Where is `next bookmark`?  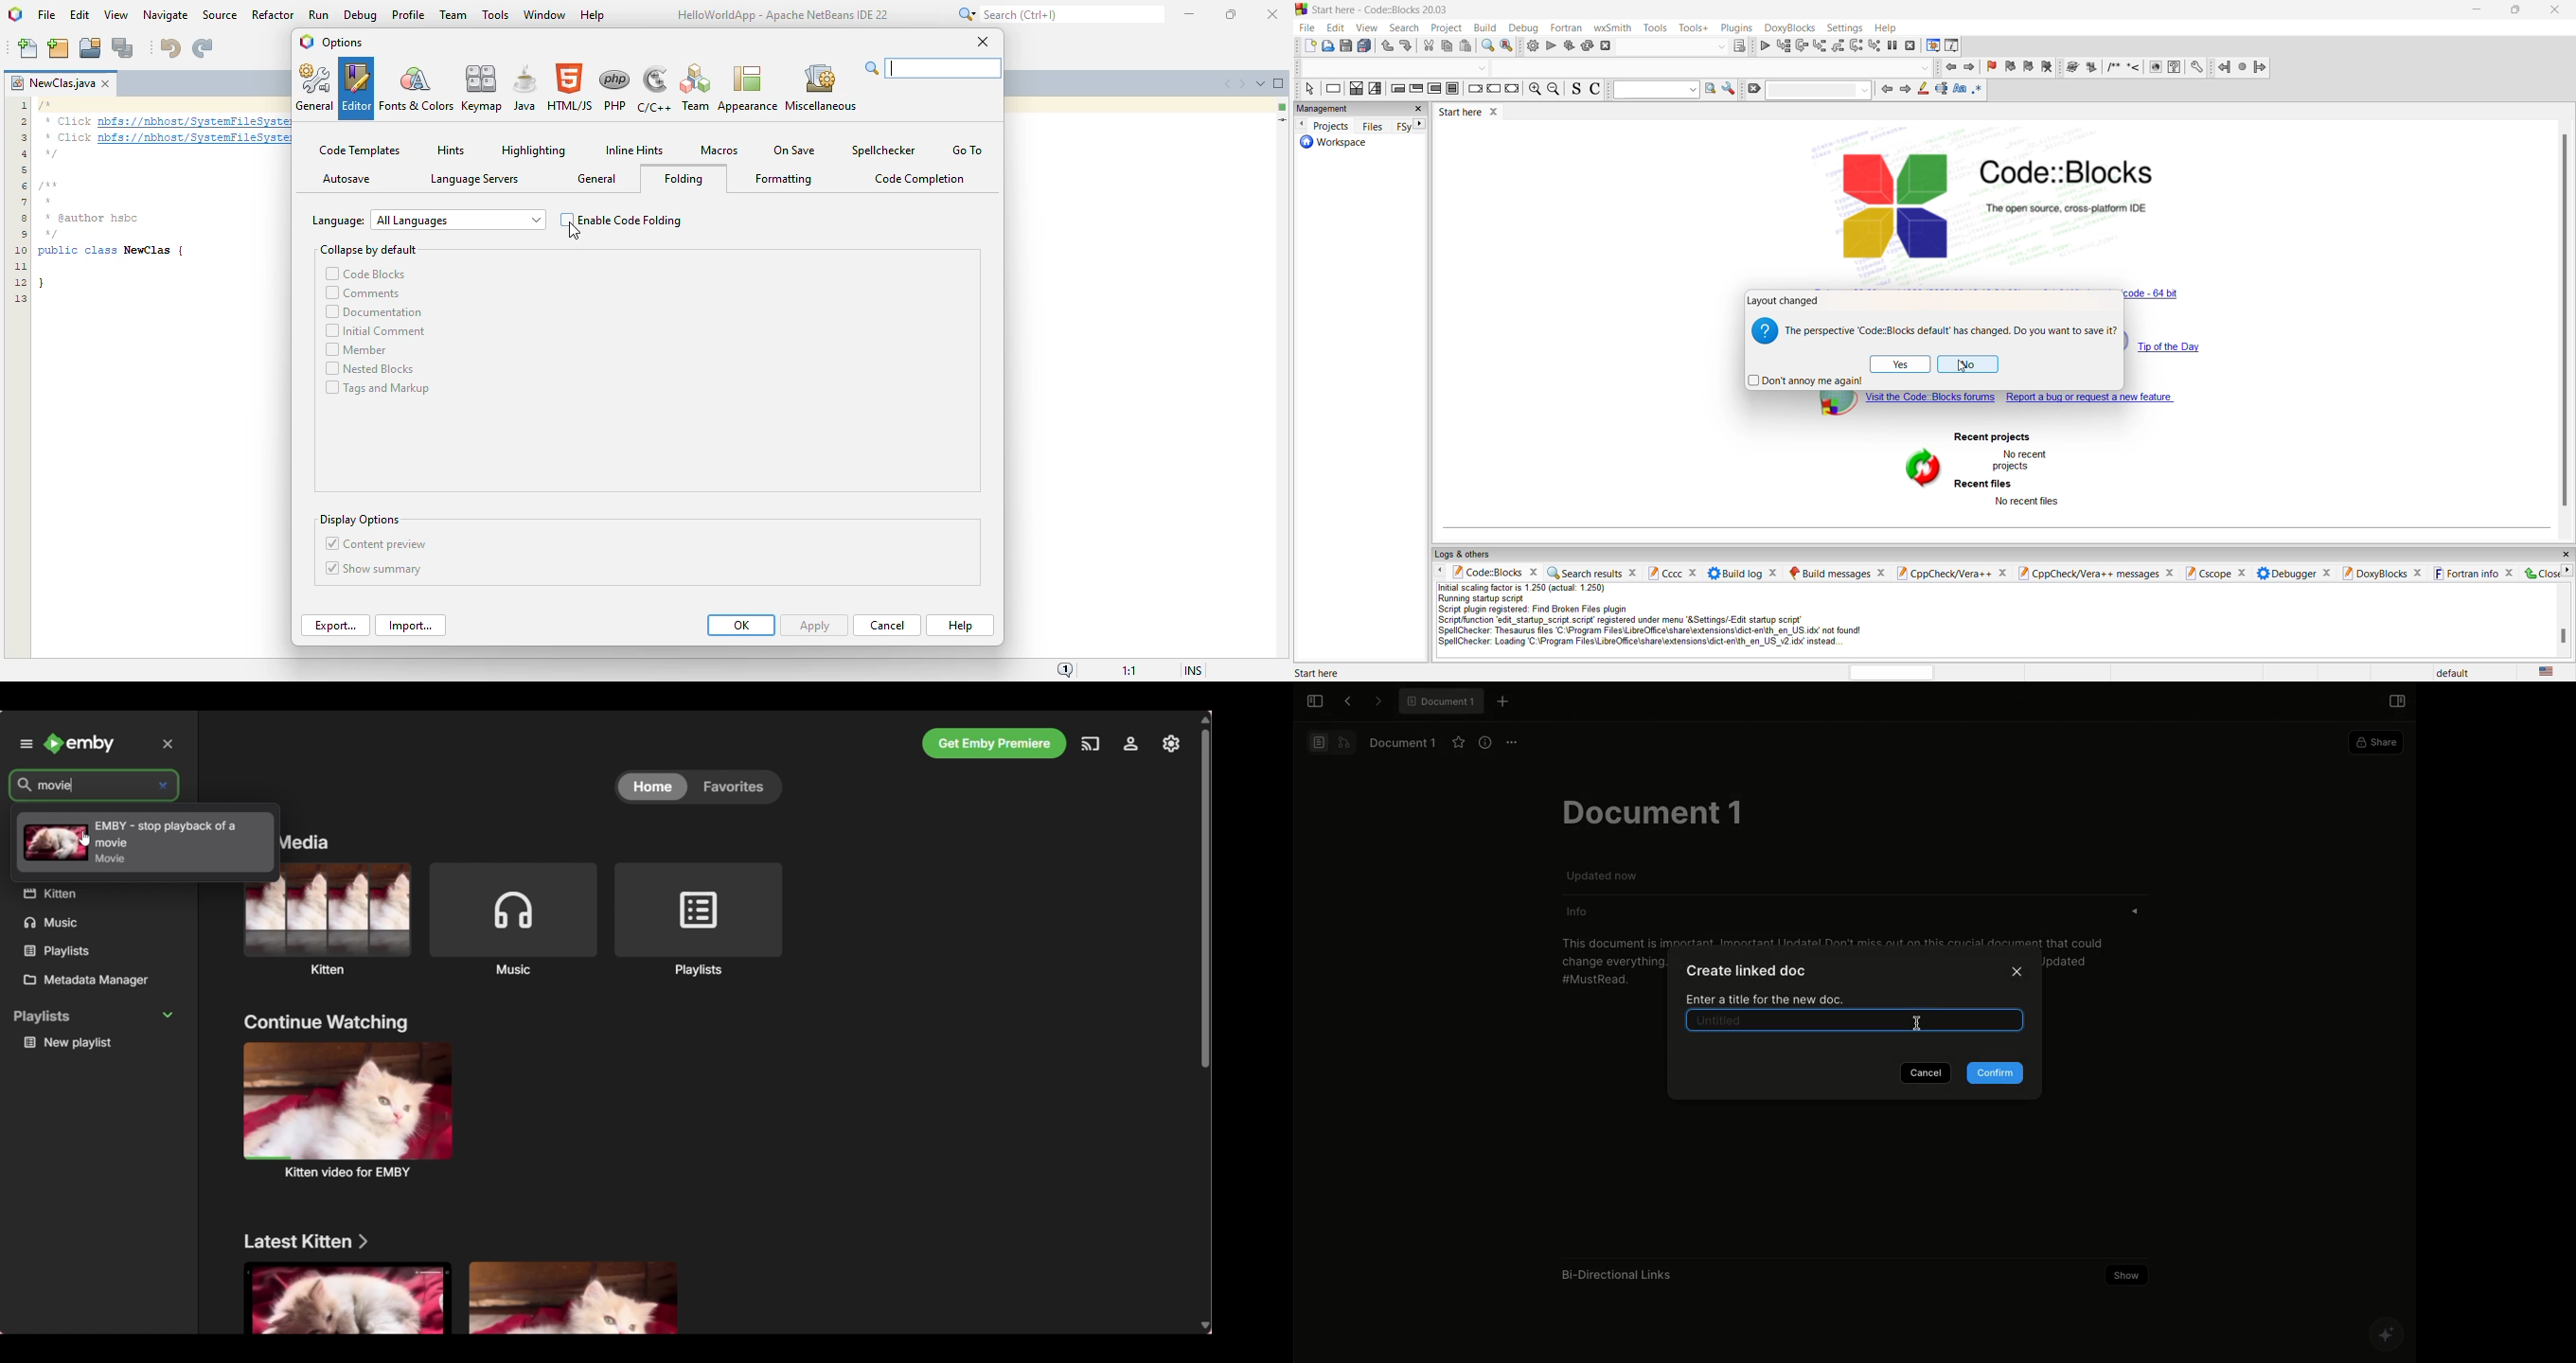 next bookmark is located at coordinates (2032, 68).